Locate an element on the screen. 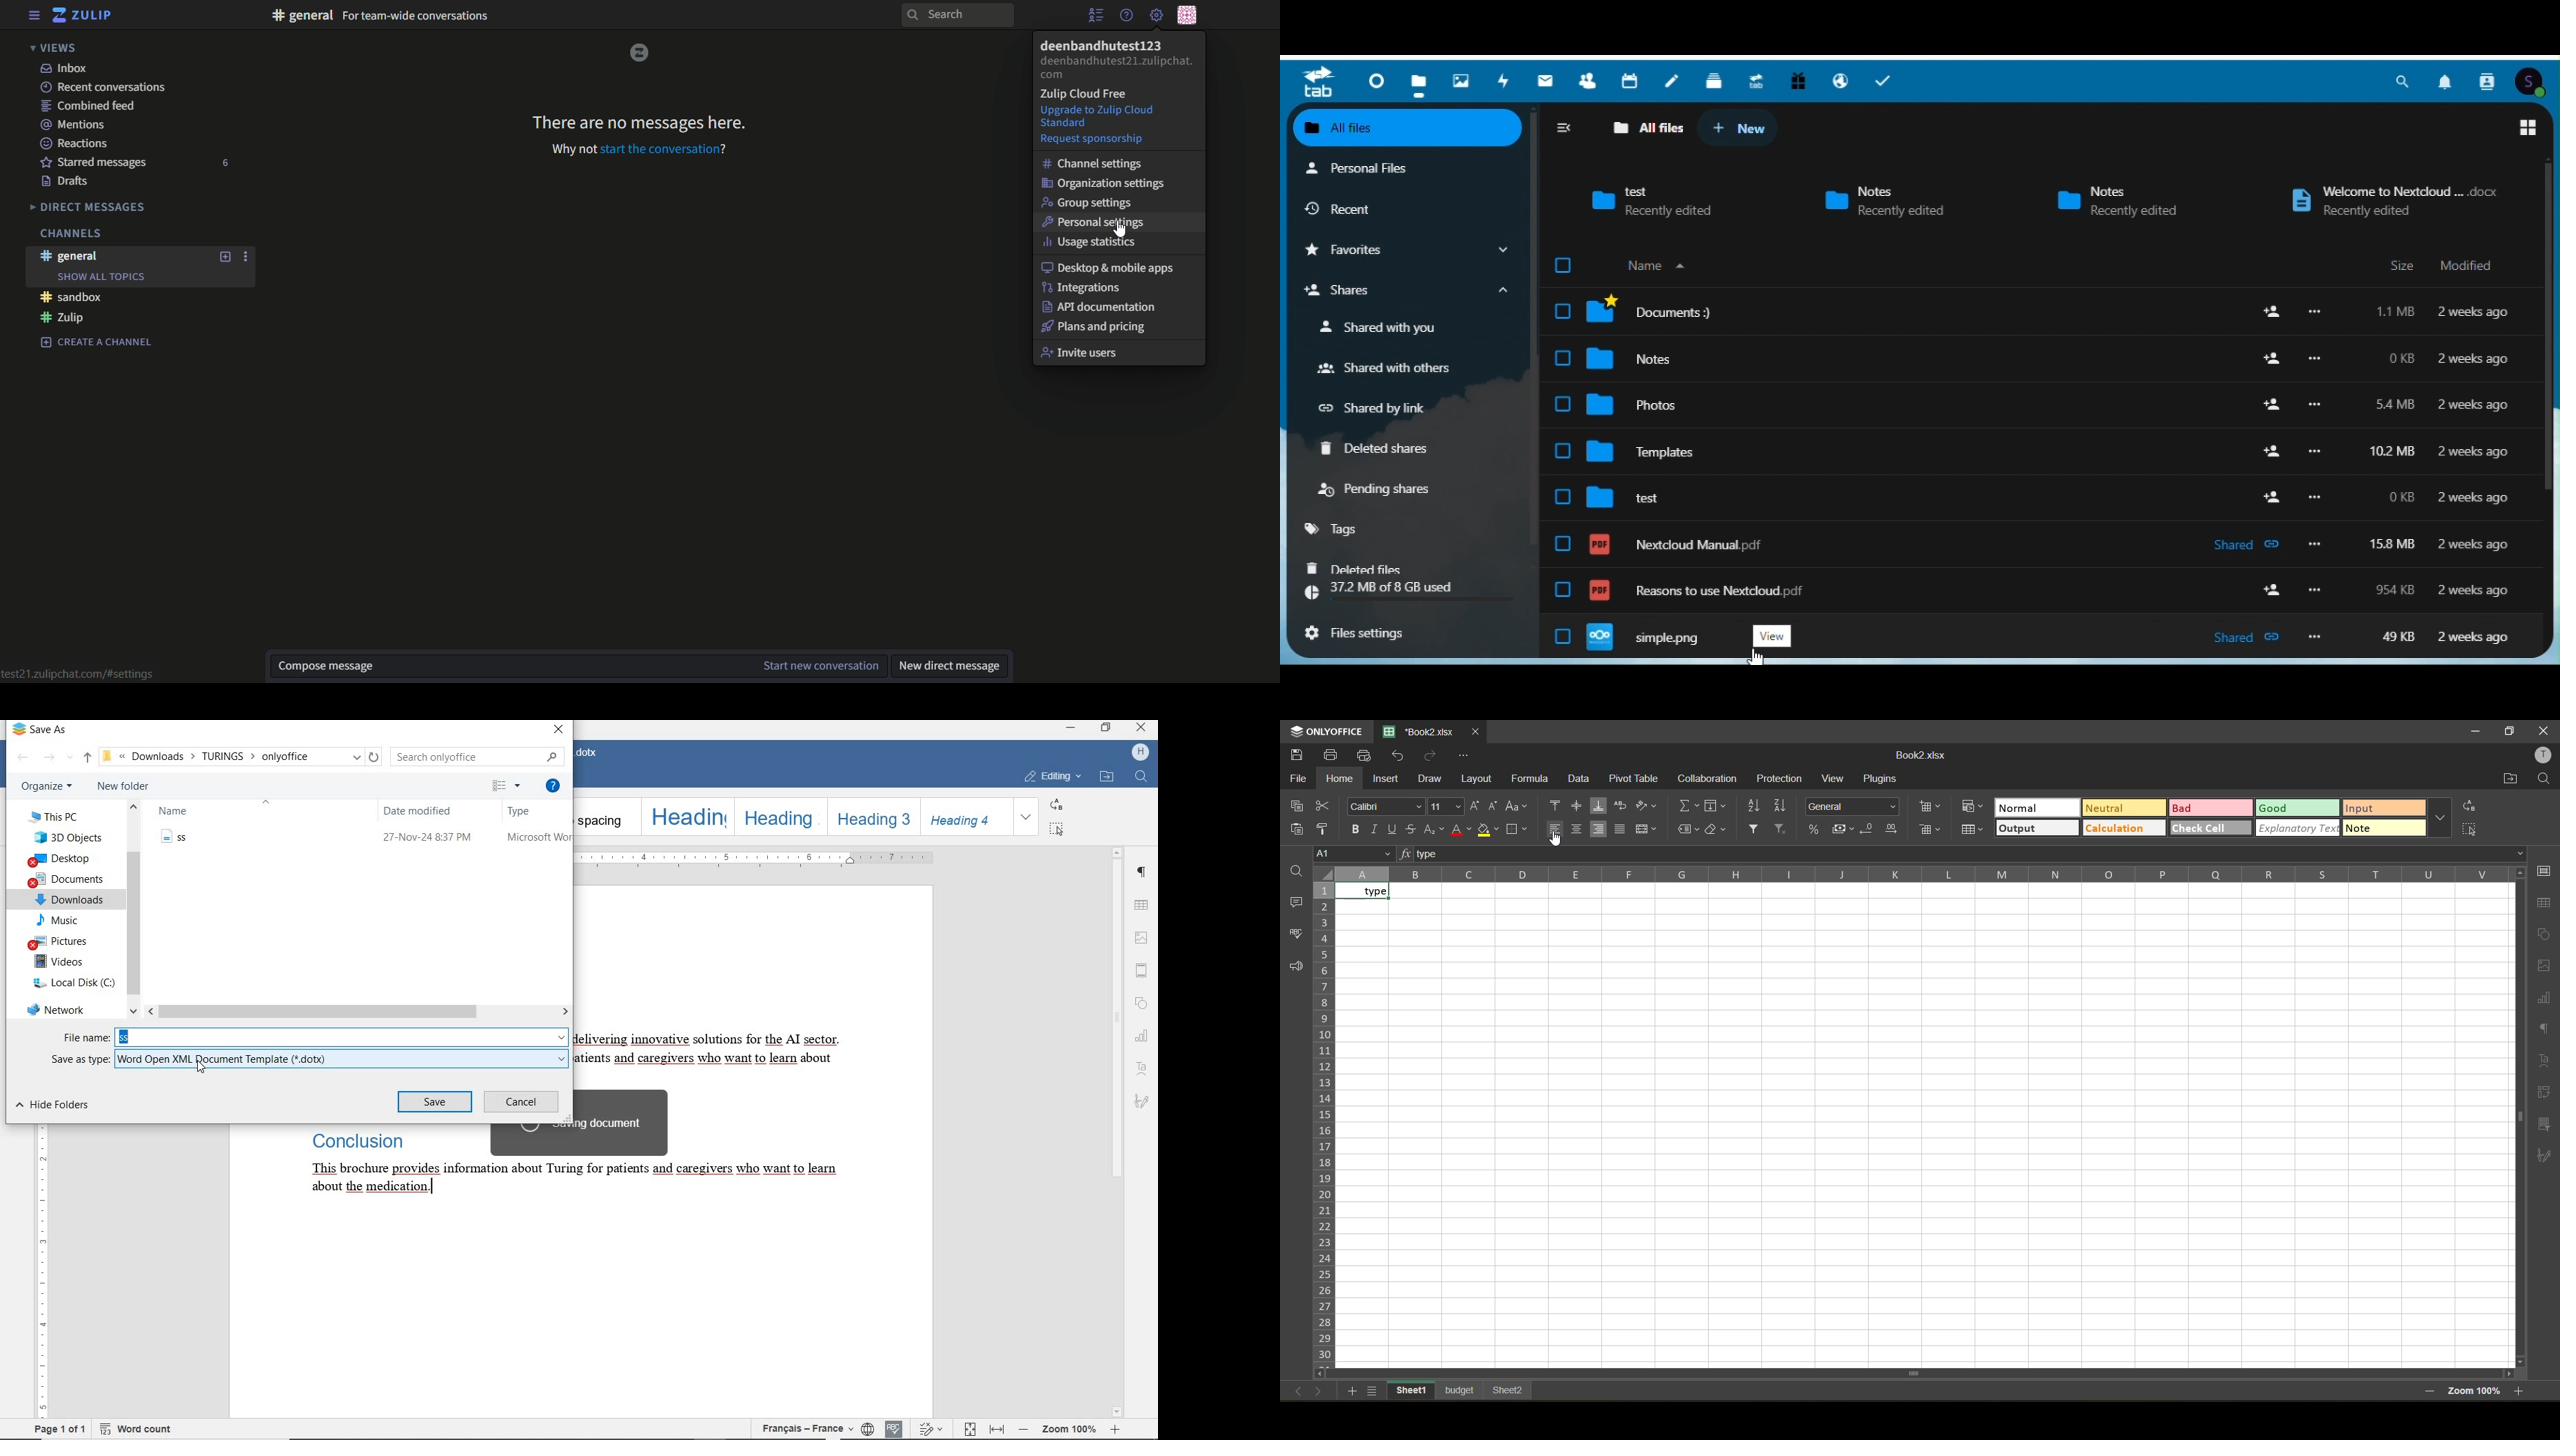  back is located at coordinates (1295, 1391).